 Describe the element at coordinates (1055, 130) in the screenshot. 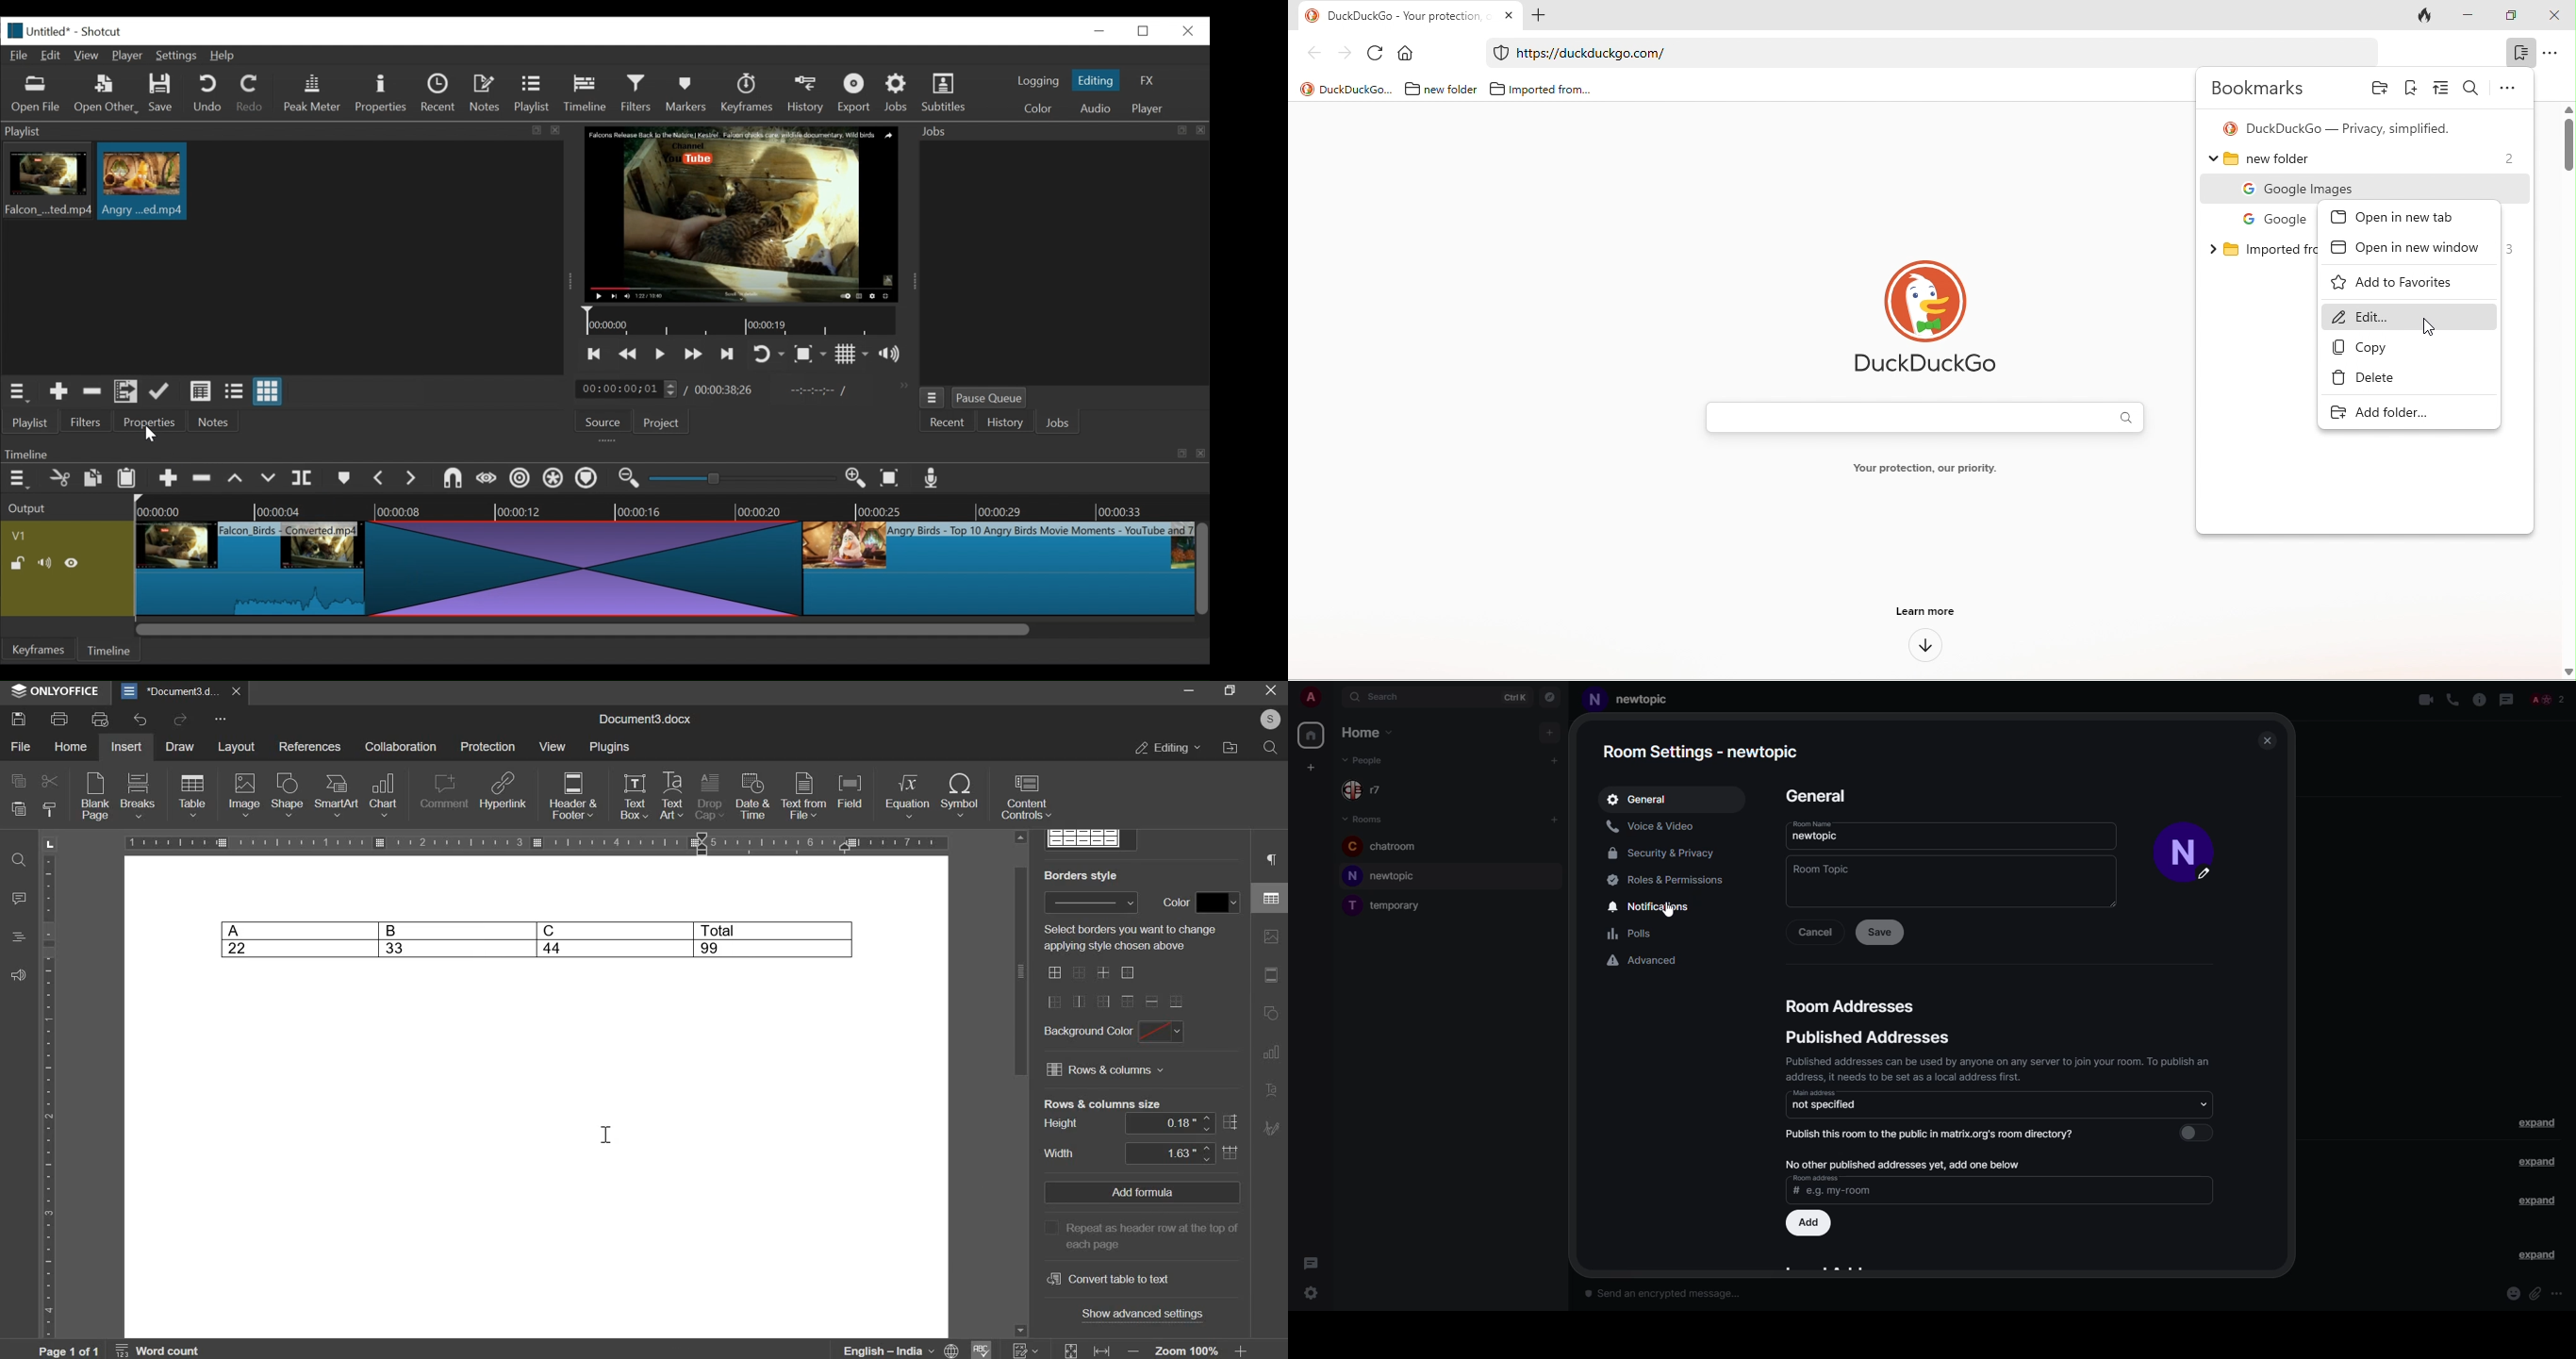

I see `Jobs menu` at that location.